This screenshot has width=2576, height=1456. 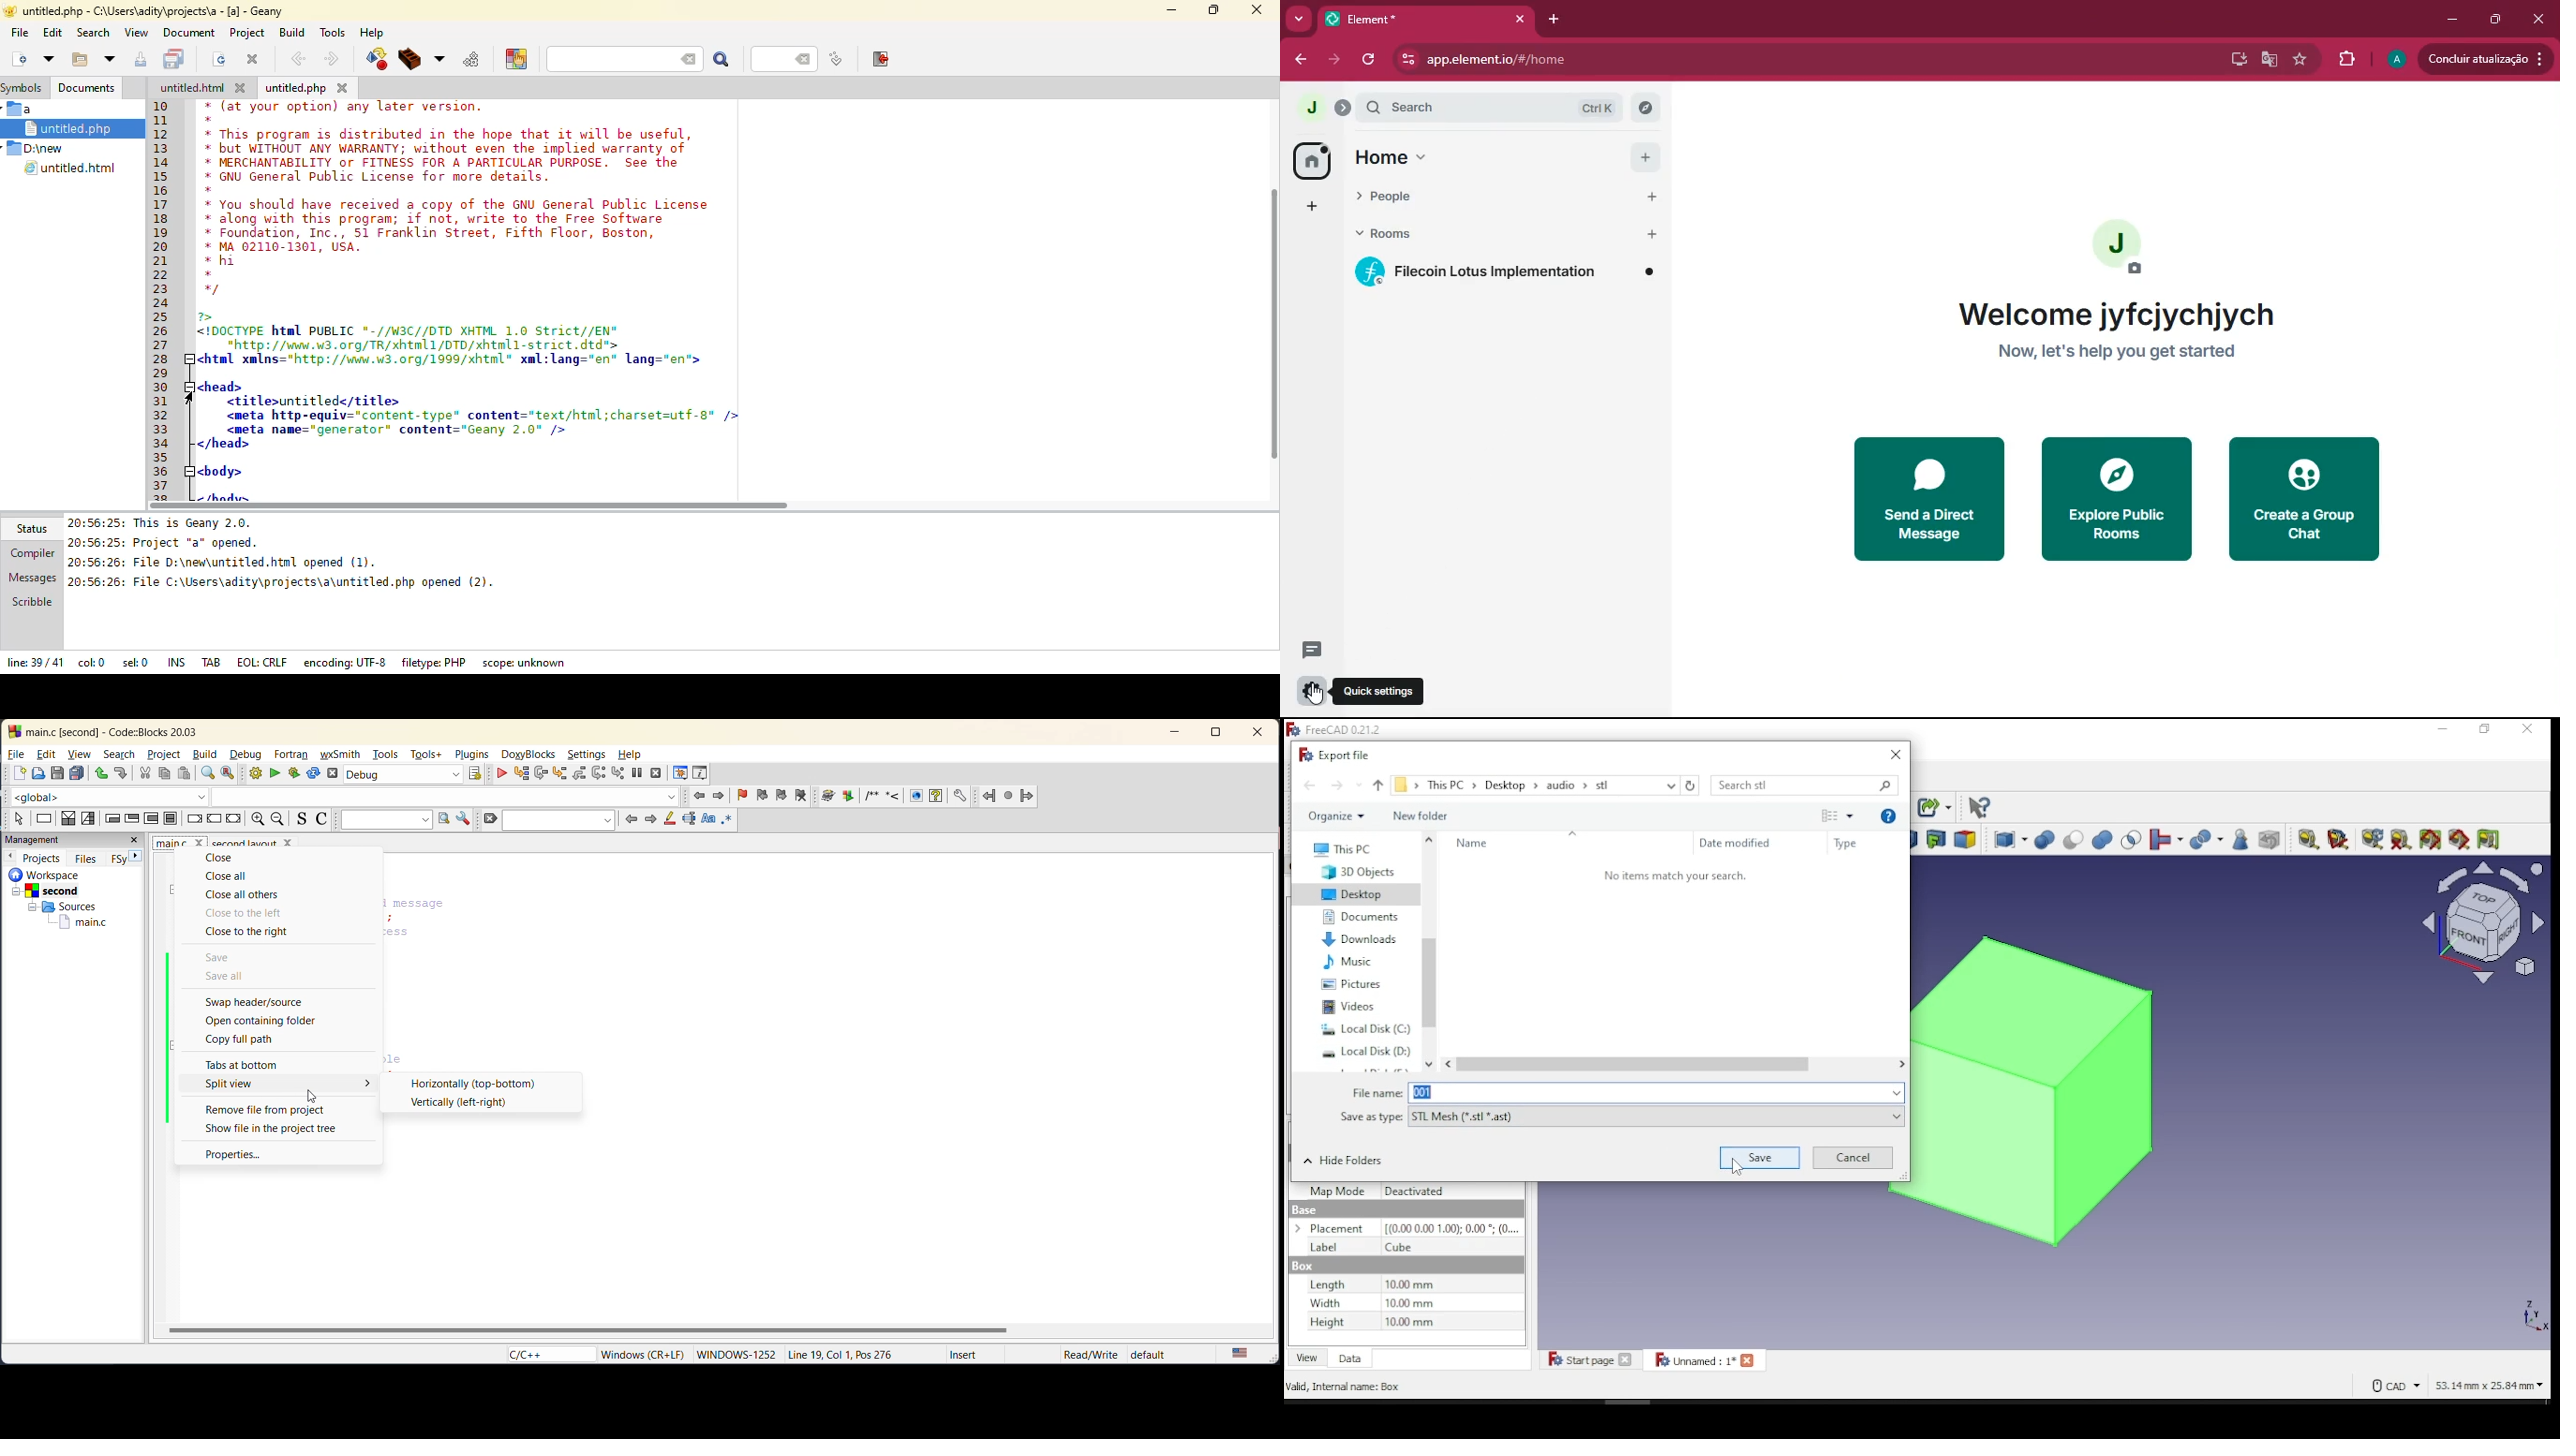 I want to click on run, so click(x=275, y=773).